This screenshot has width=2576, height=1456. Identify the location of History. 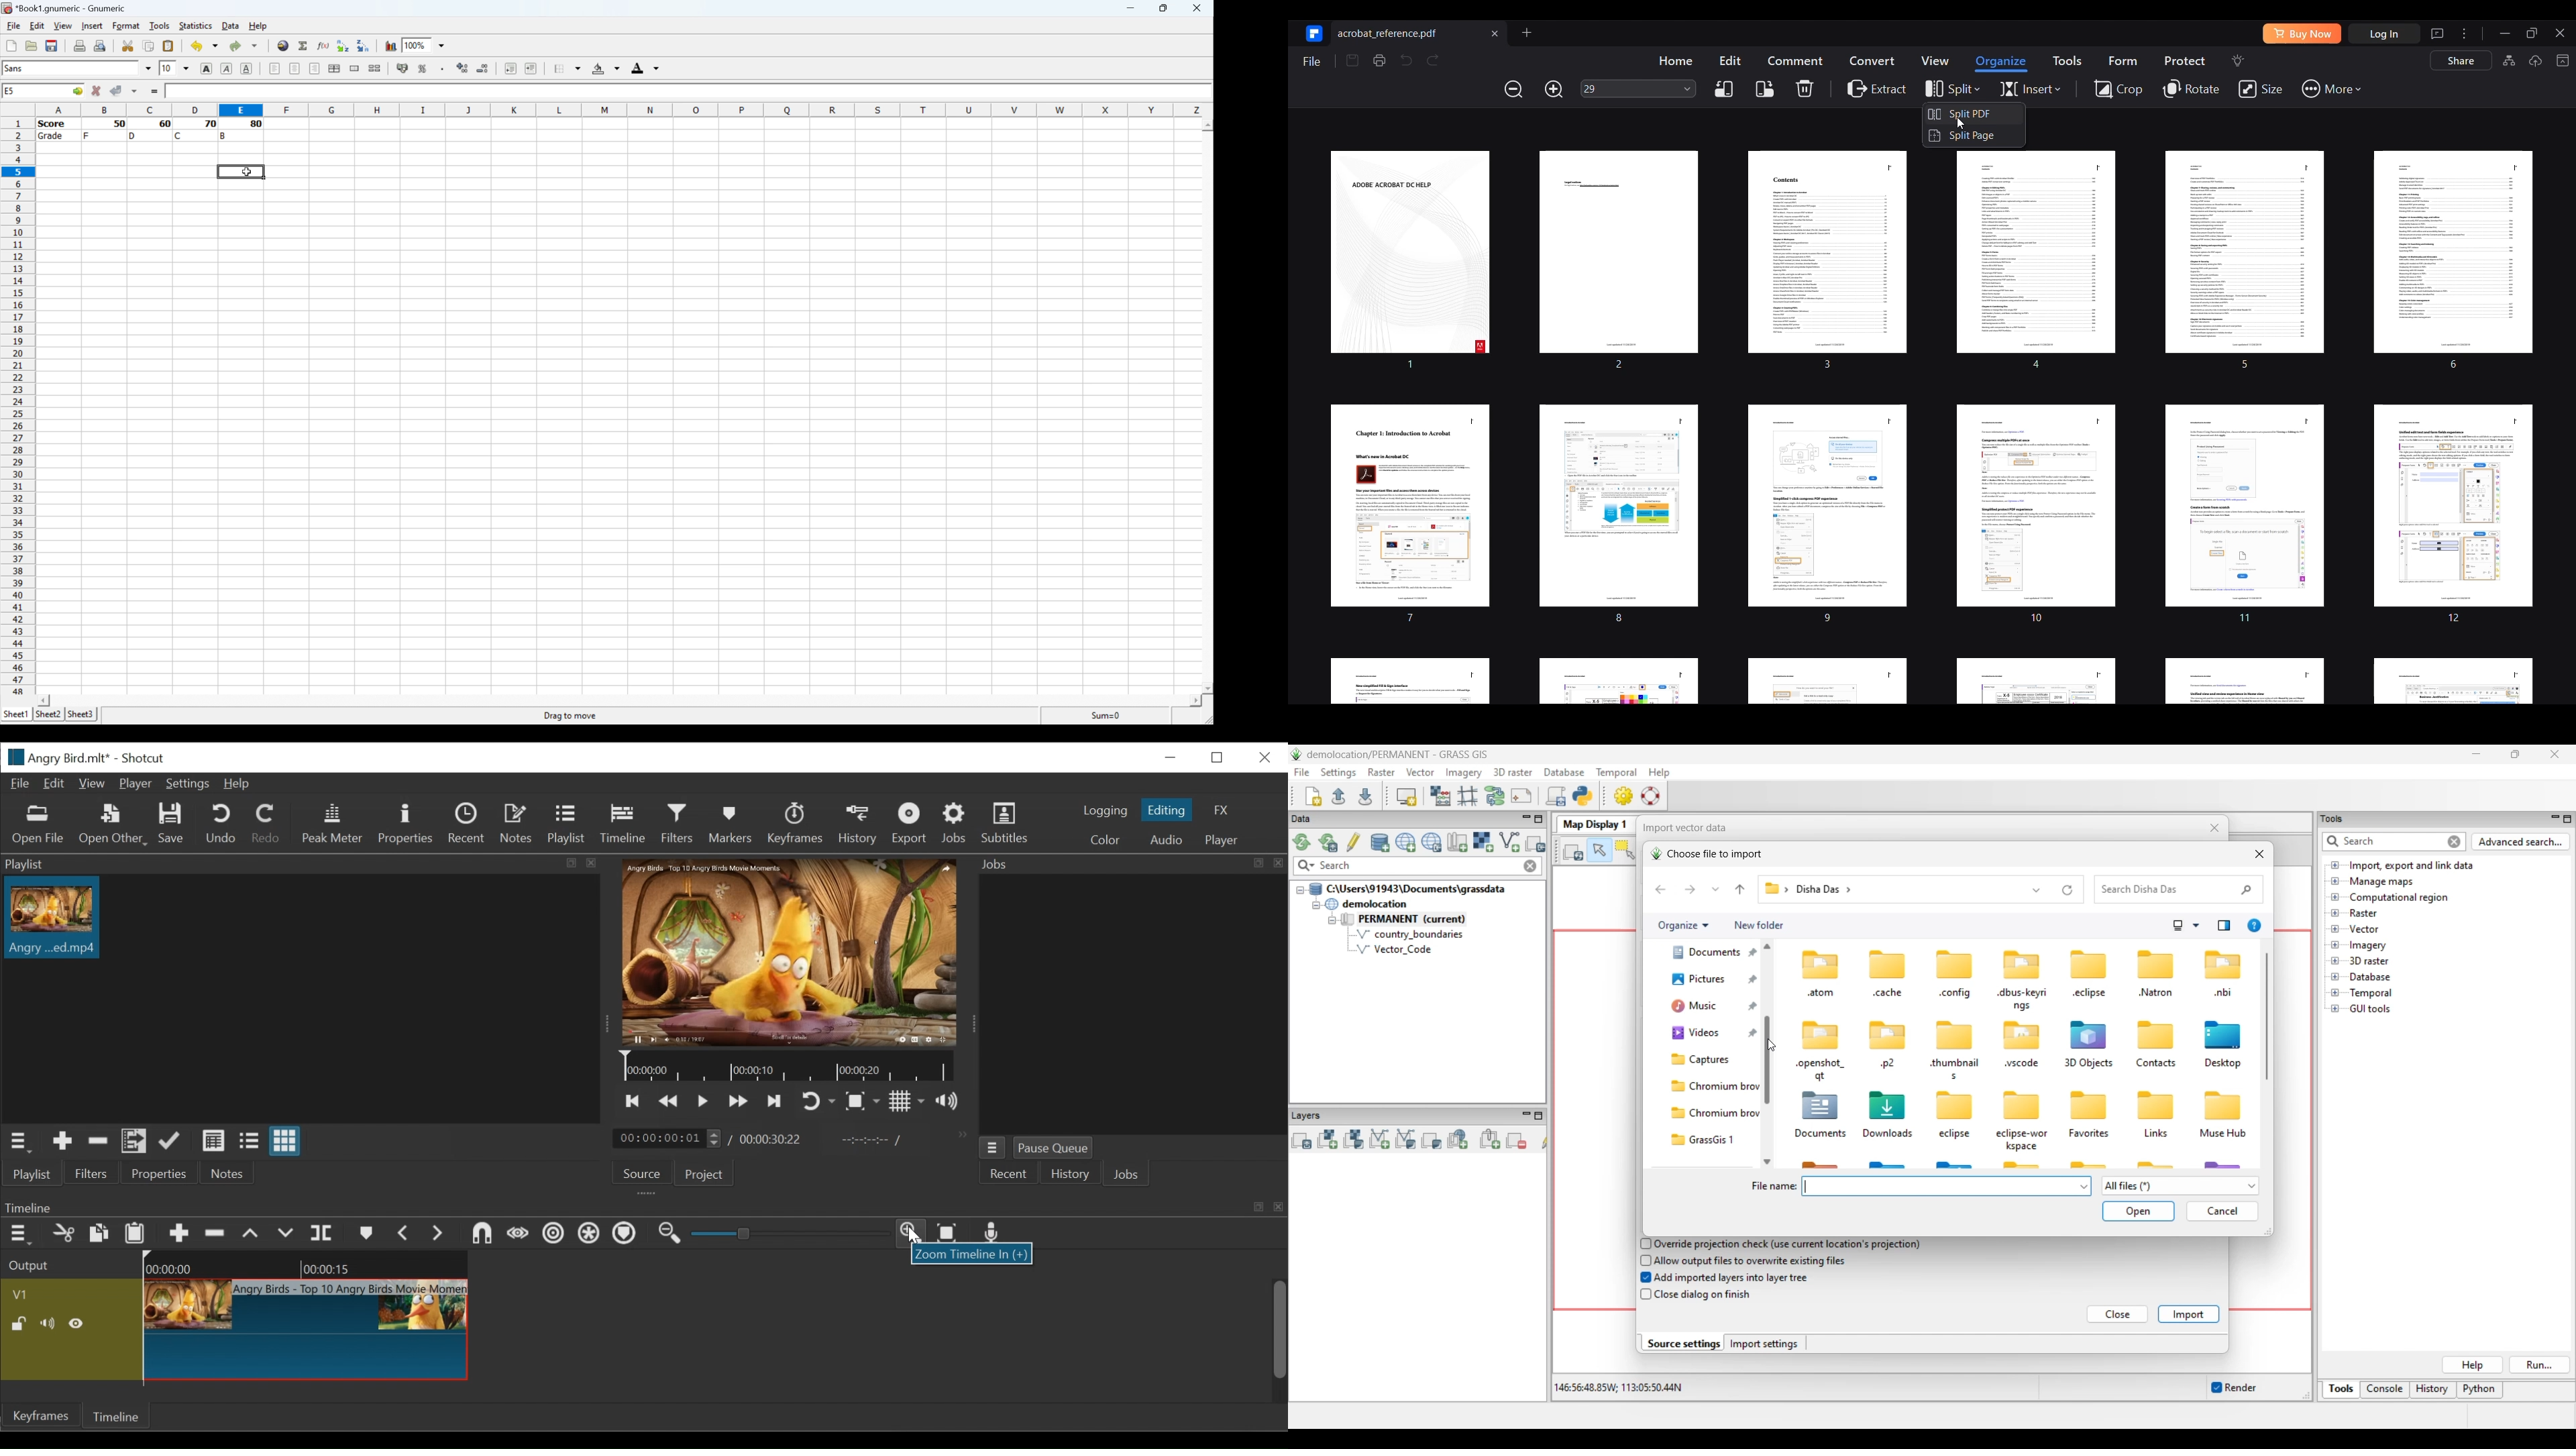
(1070, 1174).